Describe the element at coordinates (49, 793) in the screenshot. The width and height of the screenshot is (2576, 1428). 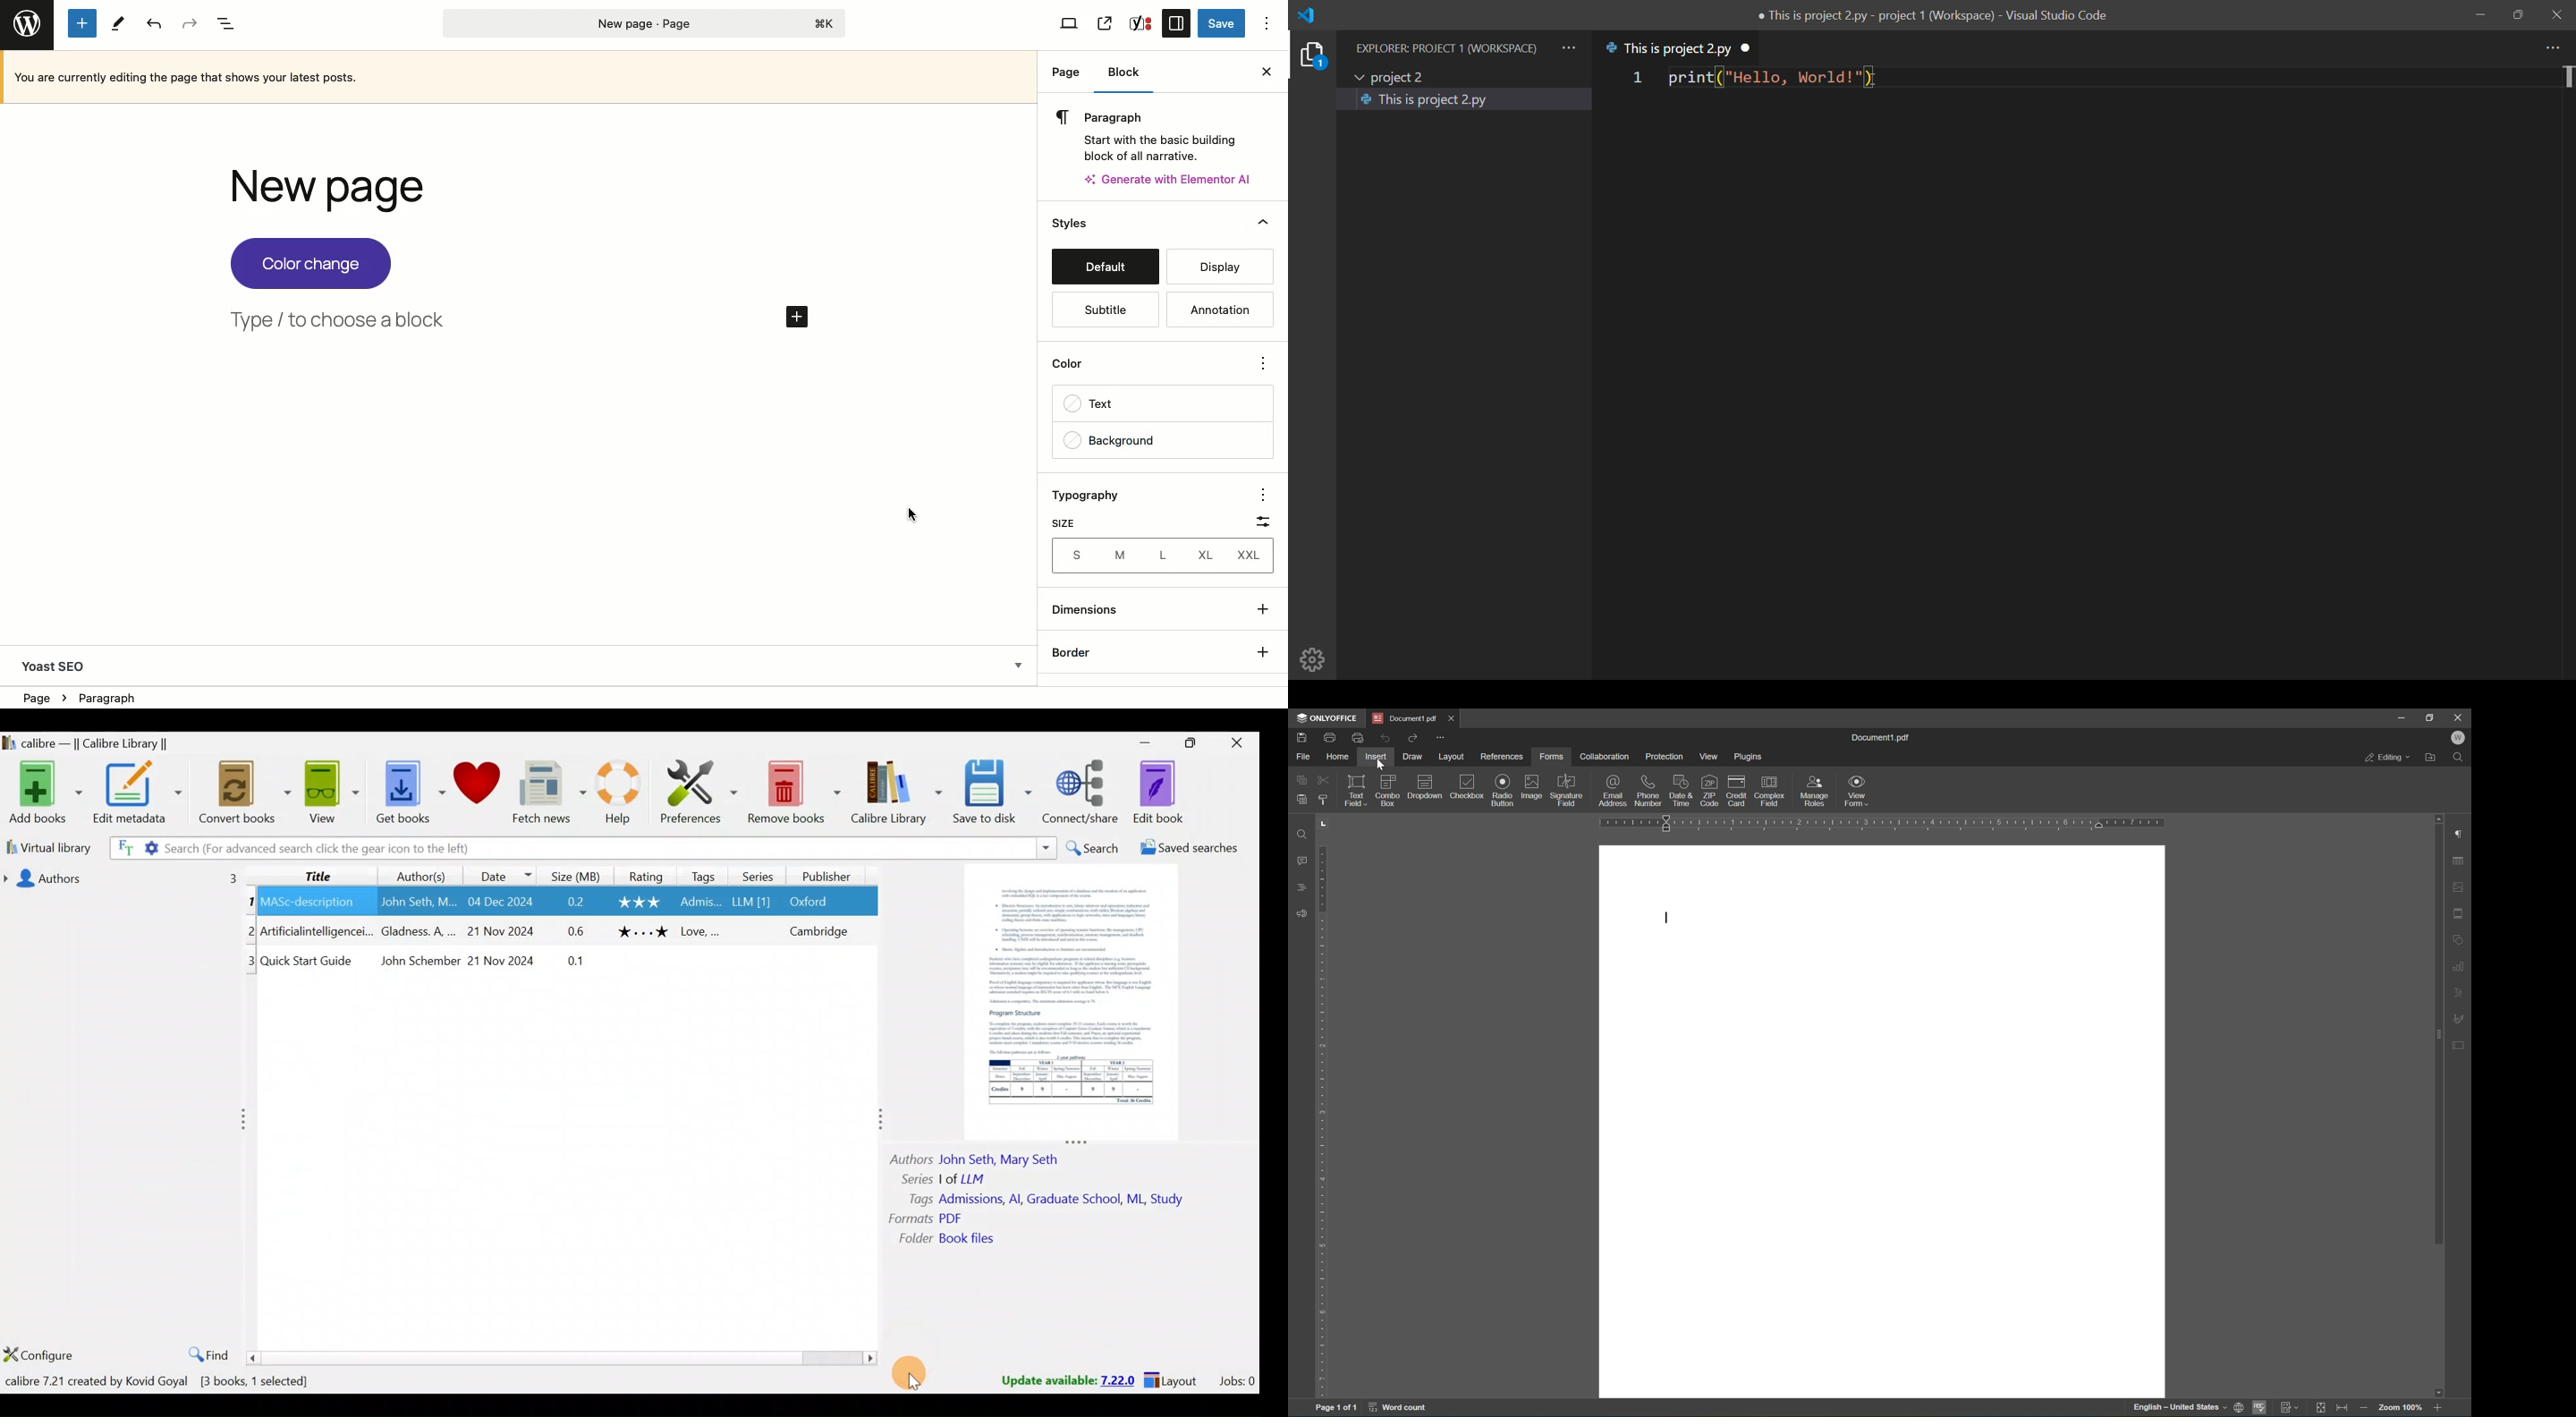
I see `Add books` at that location.